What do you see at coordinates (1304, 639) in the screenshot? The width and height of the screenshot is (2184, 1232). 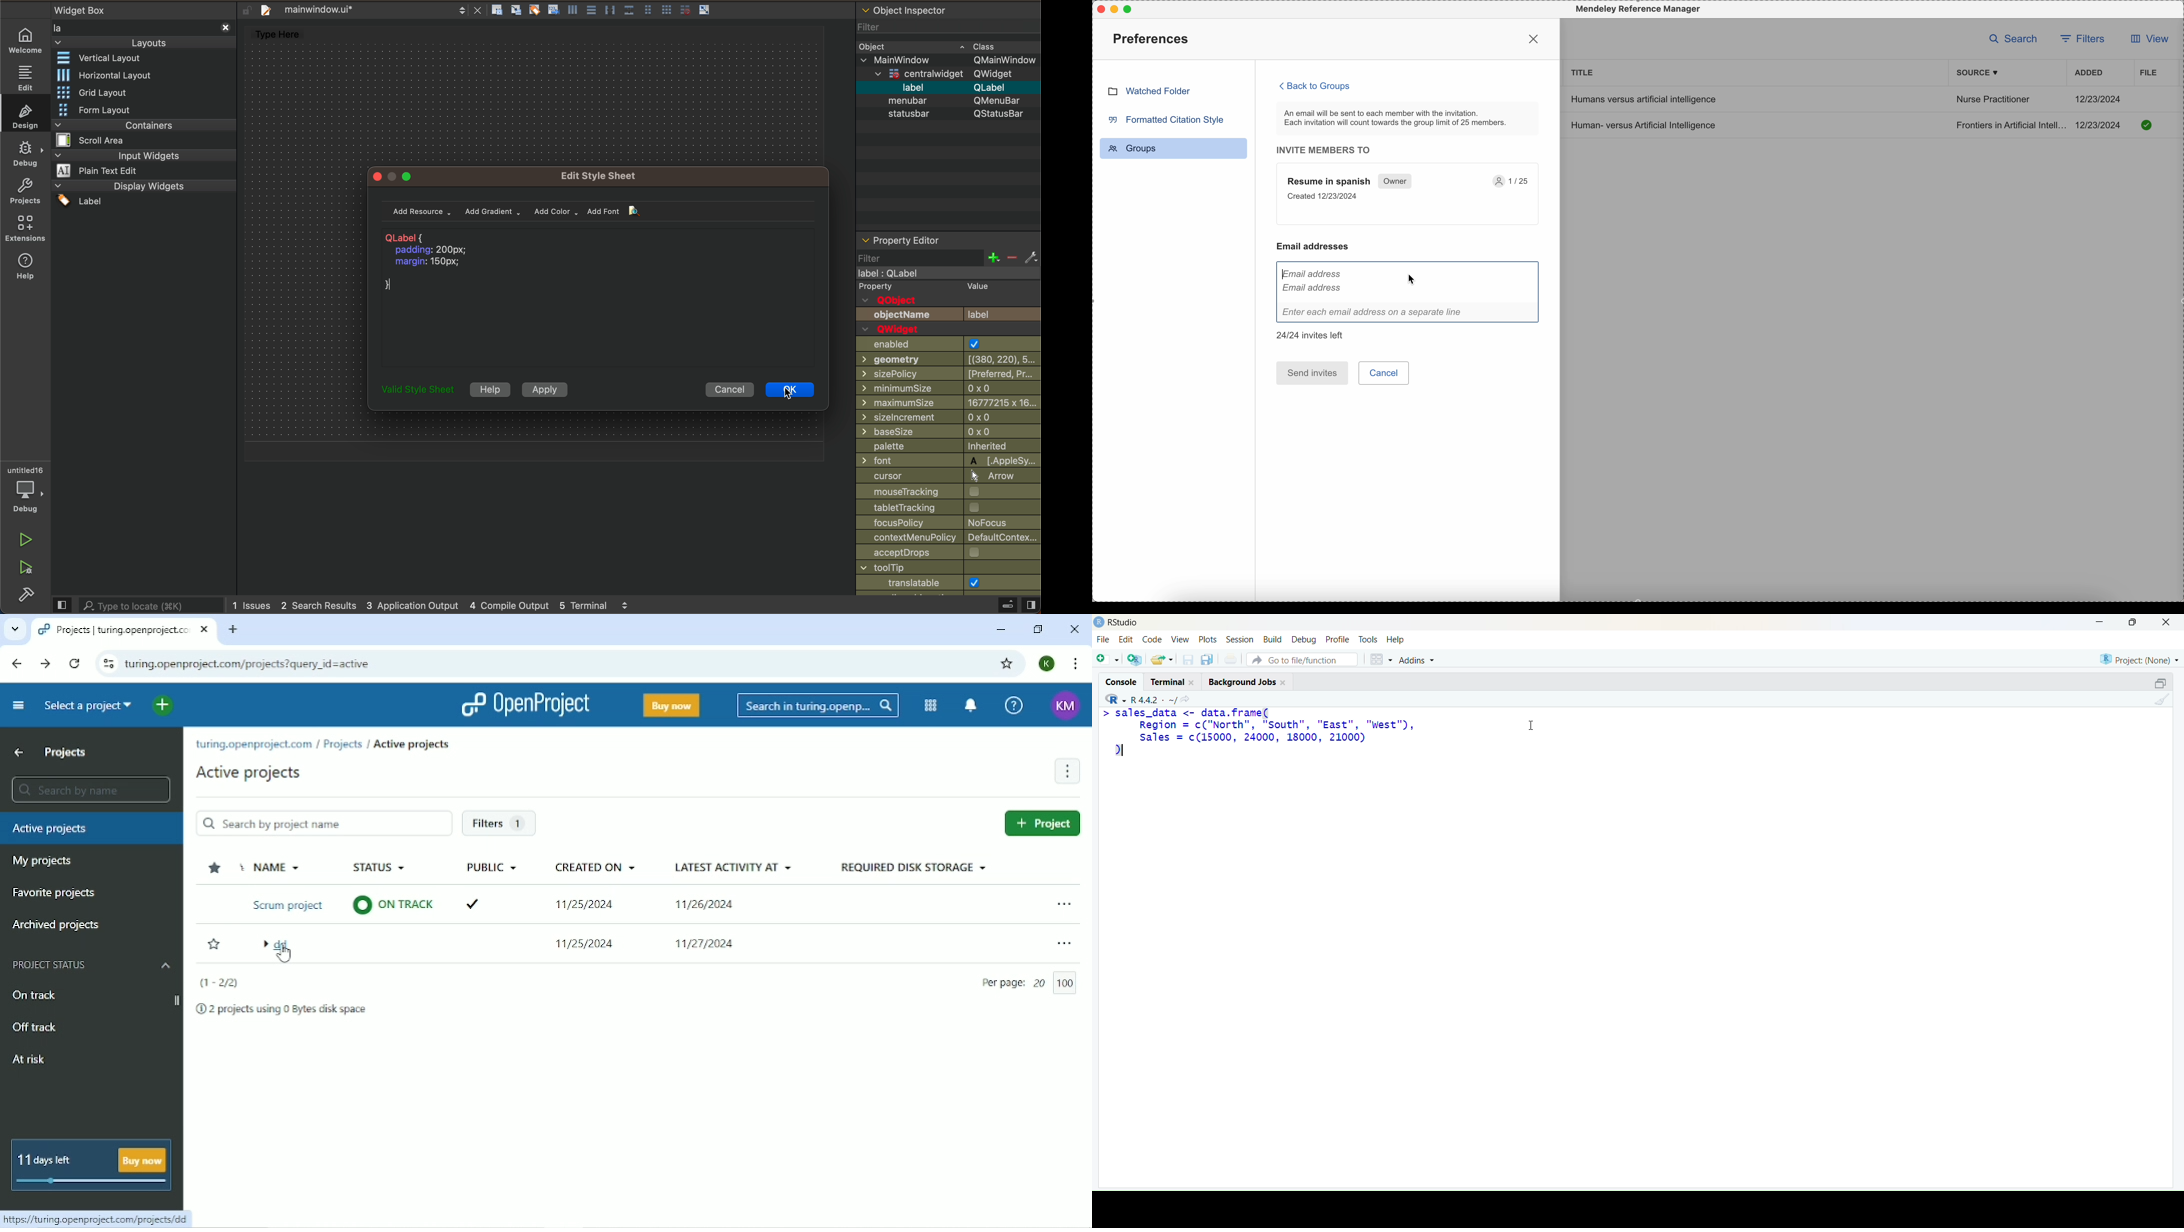 I see `Debug` at bounding box center [1304, 639].